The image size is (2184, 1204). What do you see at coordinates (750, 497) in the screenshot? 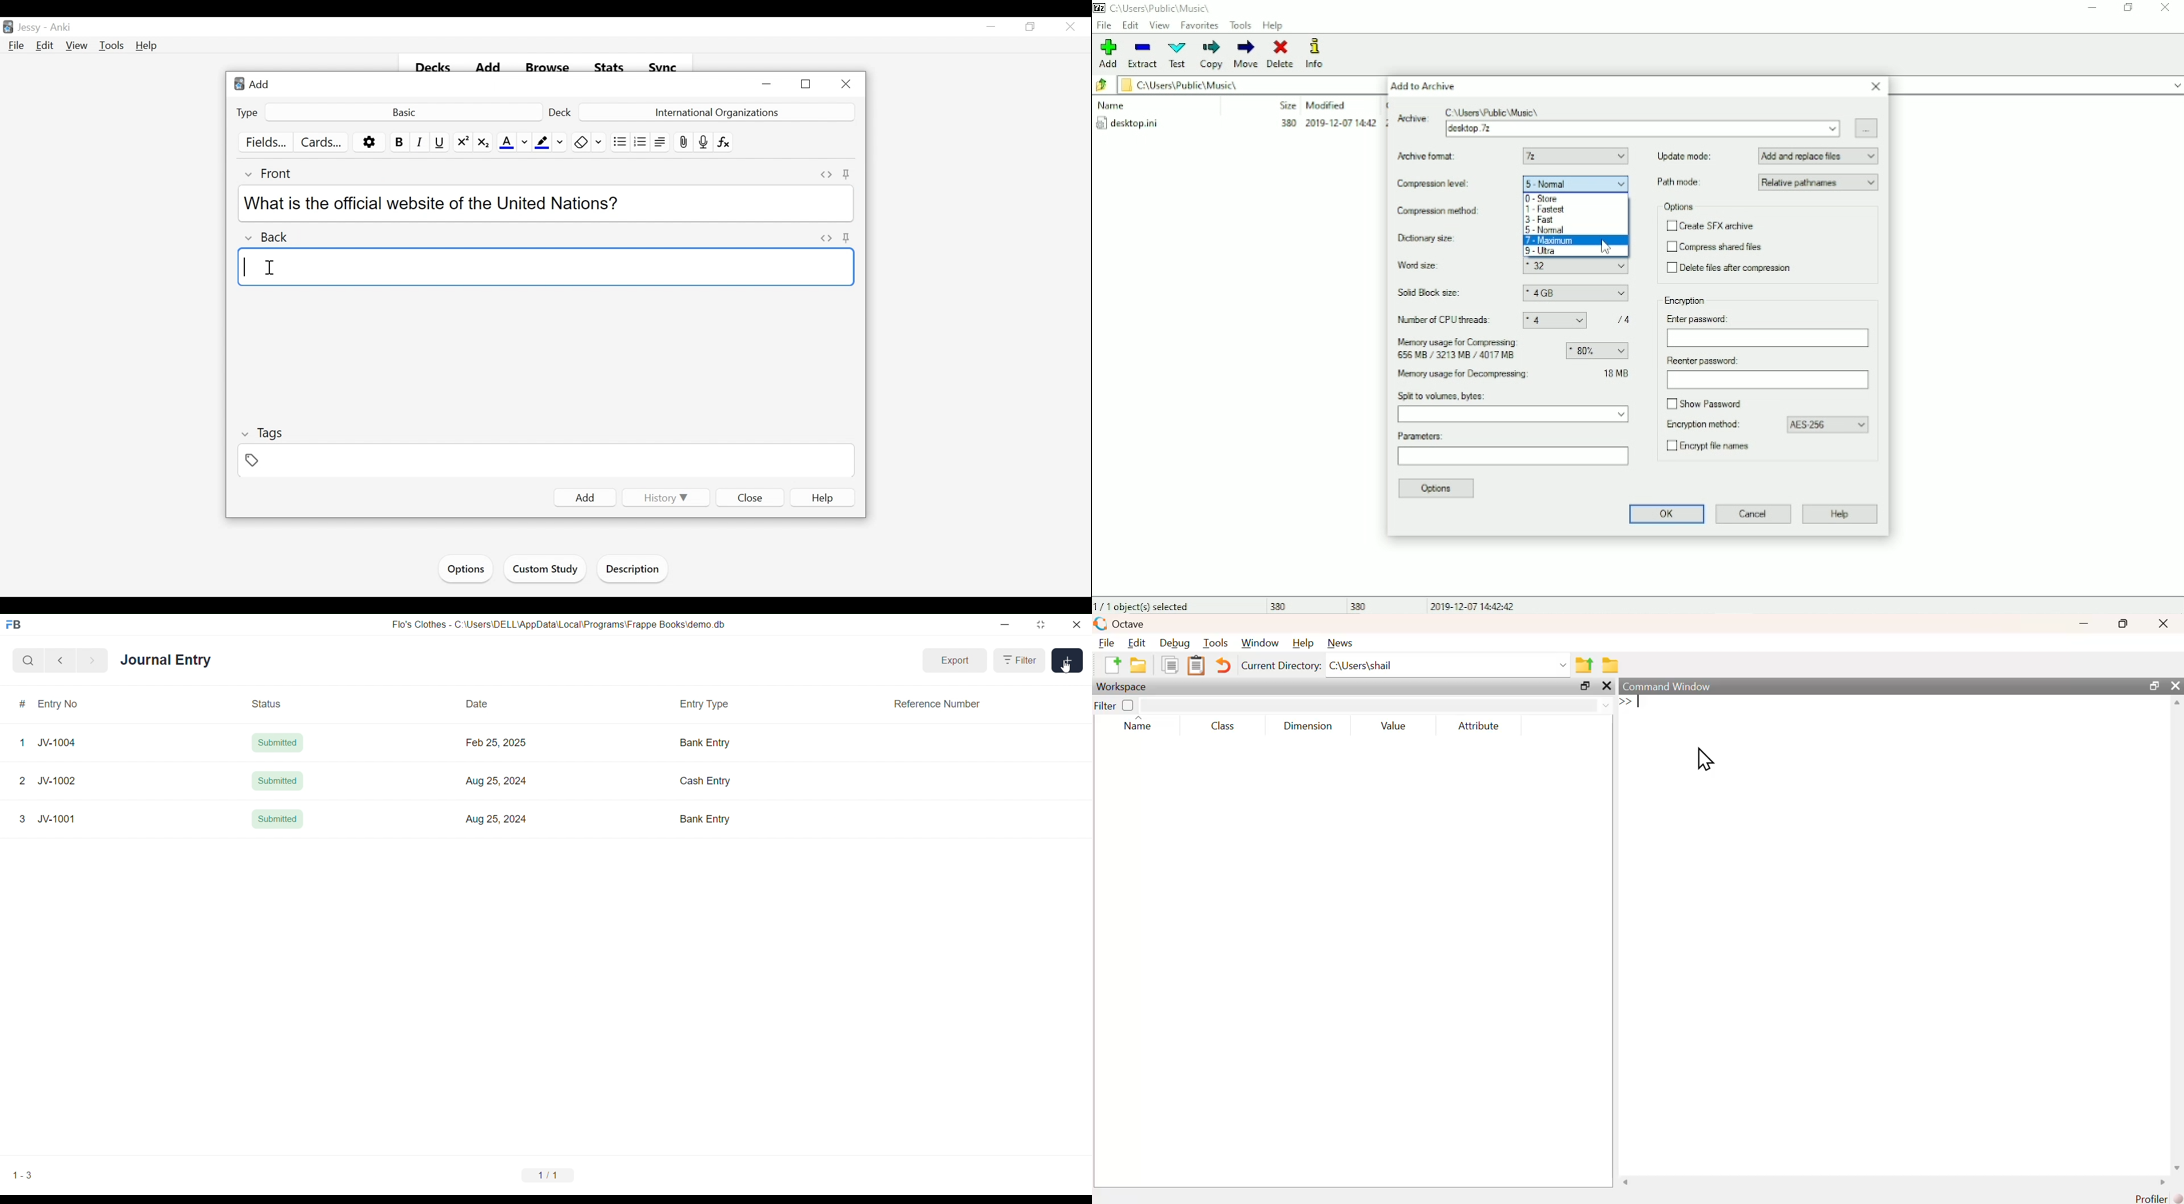
I see `Close` at bounding box center [750, 497].